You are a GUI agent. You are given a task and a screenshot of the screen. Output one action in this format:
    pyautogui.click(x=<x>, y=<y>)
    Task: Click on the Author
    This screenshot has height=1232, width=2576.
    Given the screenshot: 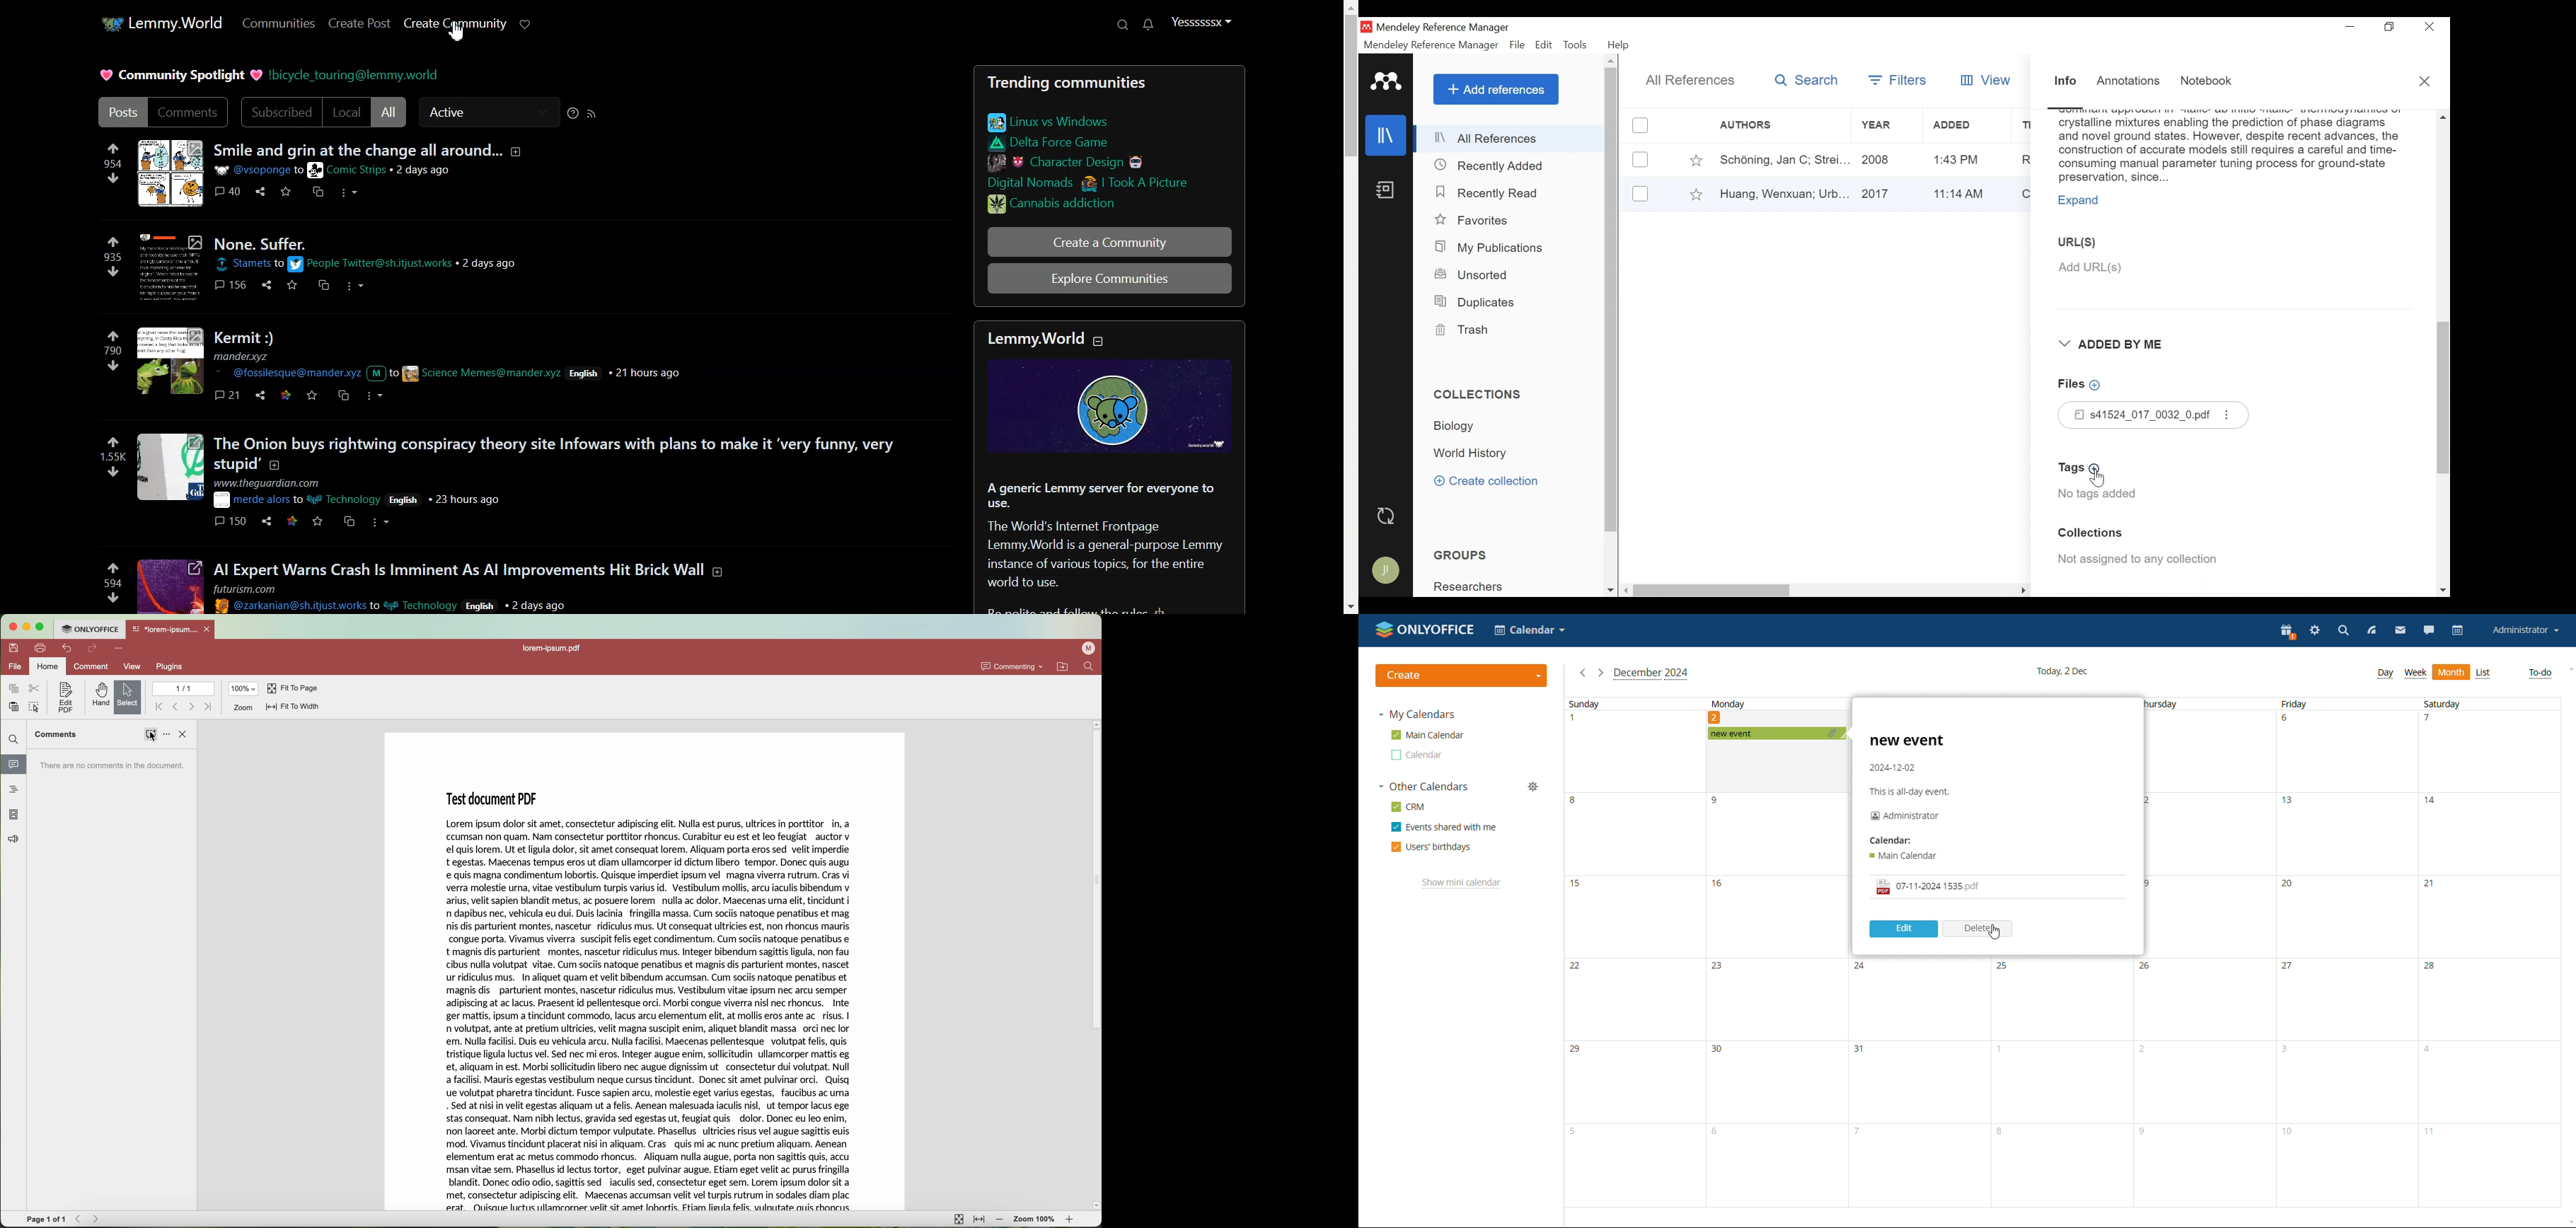 What is the action you would take?
    pyautogui.click(x=1783, y=193)
    